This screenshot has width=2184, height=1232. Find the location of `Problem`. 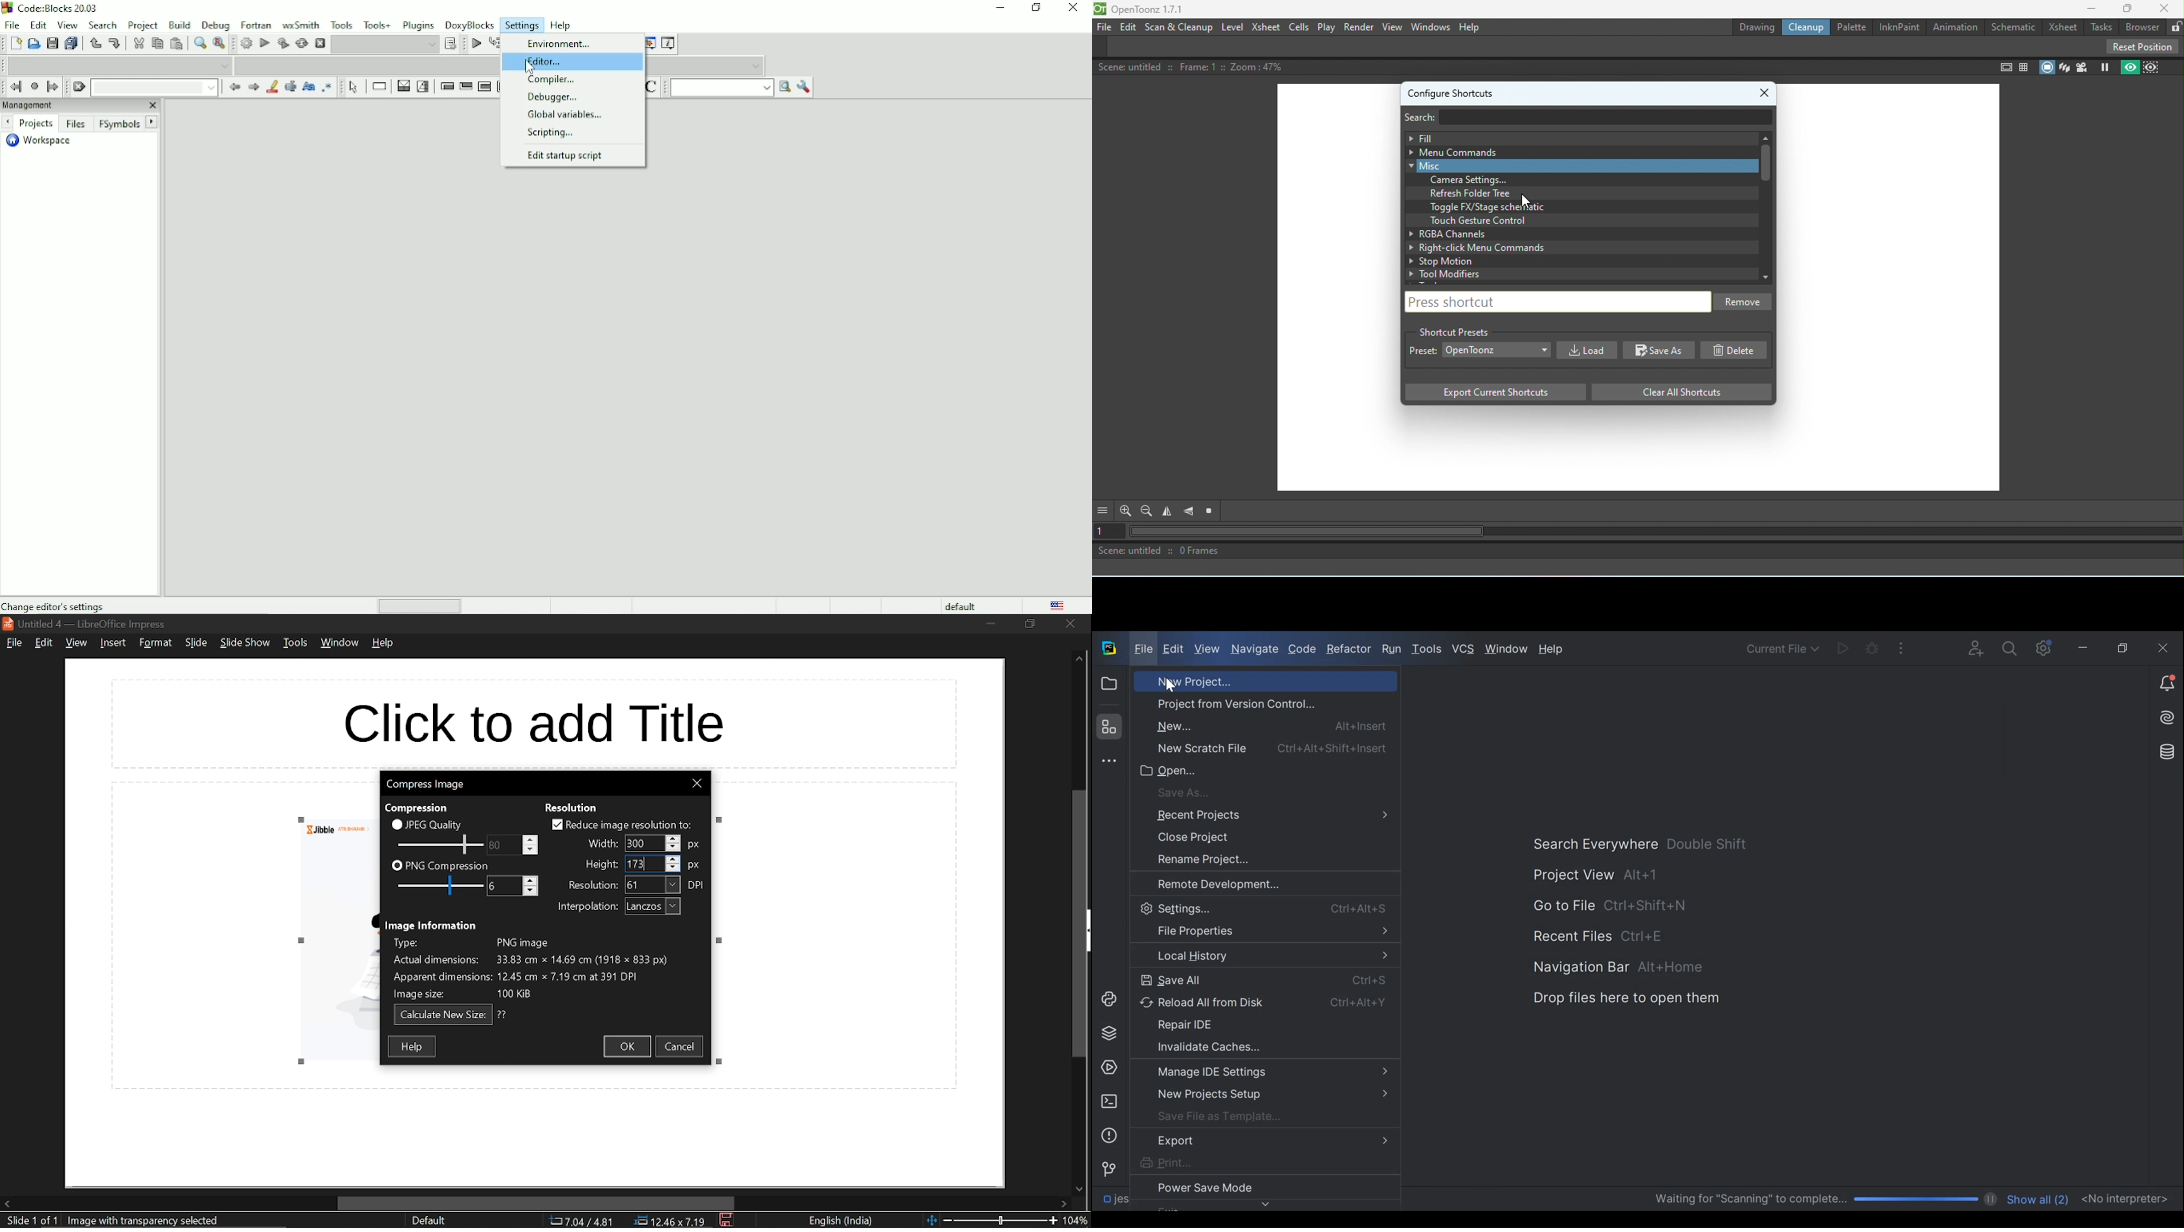

Problem is located at coordinates (1108, 1135).